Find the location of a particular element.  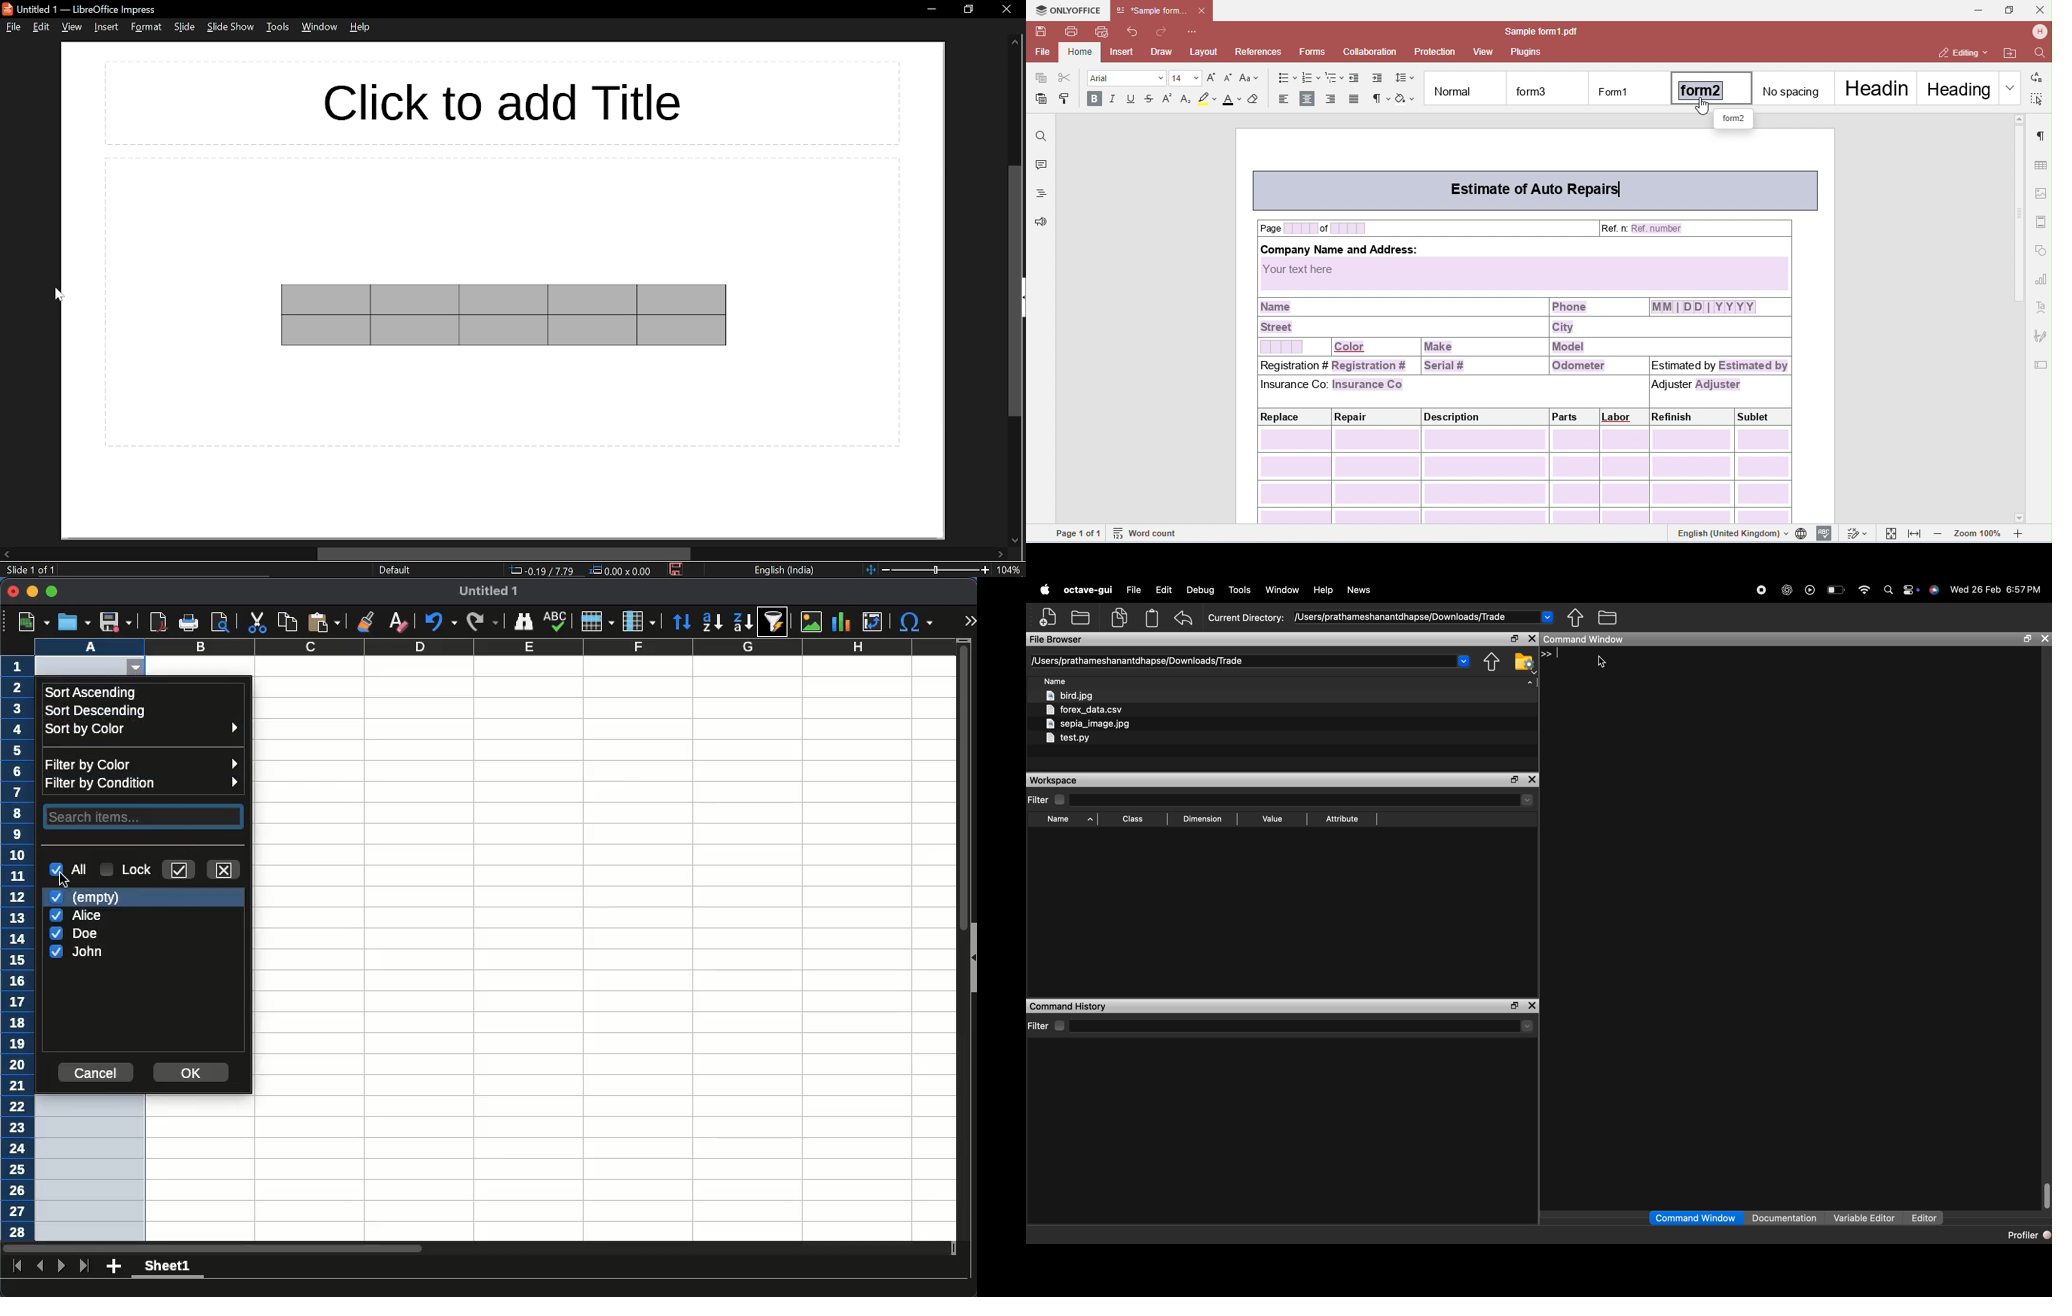

vertical scrollbar is located at coordinates (2046, 1191).